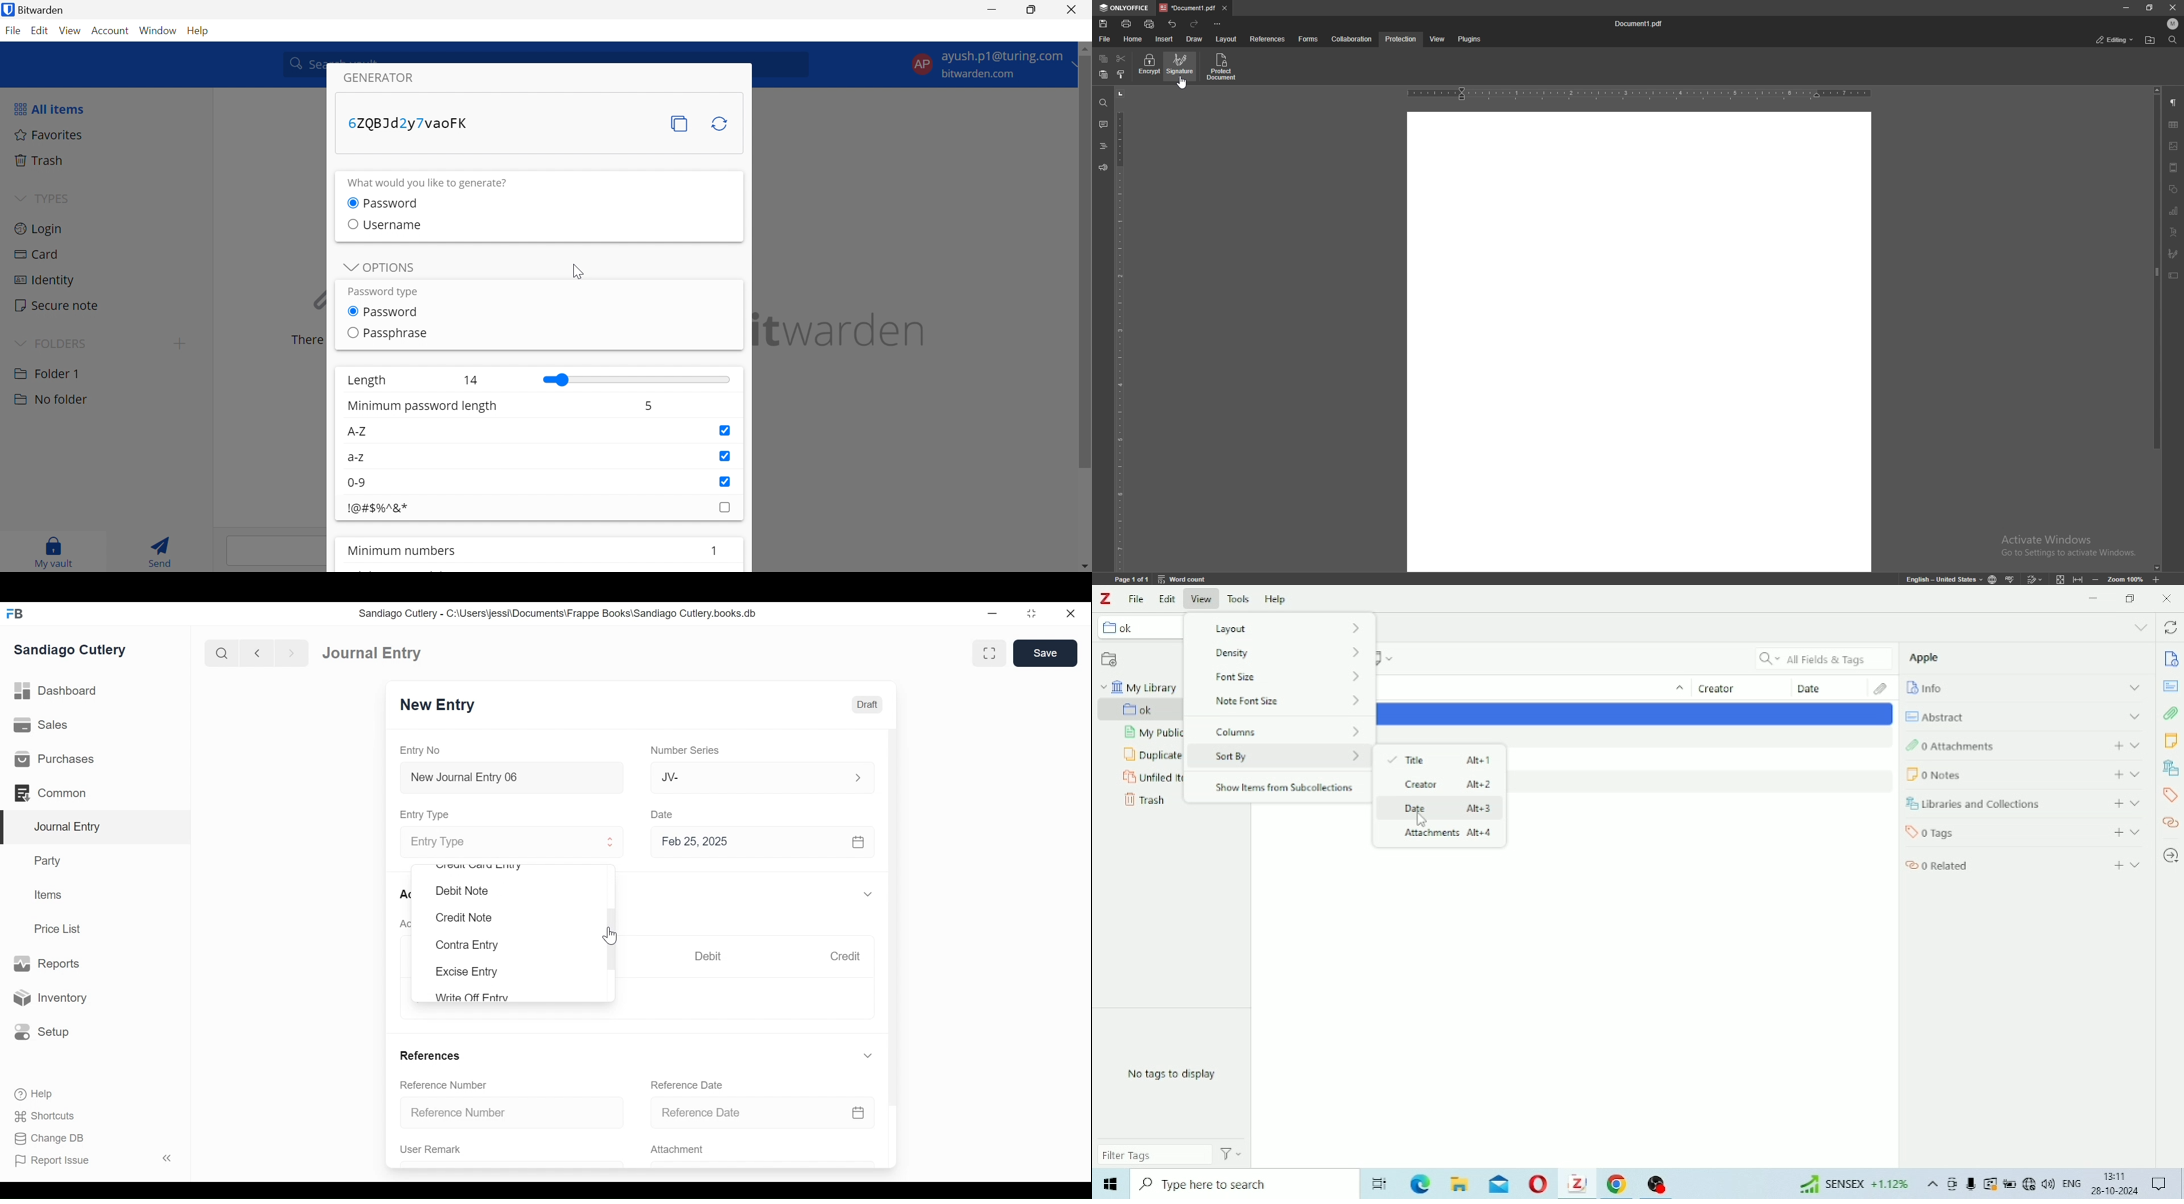 The image size is (2184, 1204). What do you see at coordinates (357, 432) in the screenshot?
I see `A-Z` at bounding box center [357, 432].